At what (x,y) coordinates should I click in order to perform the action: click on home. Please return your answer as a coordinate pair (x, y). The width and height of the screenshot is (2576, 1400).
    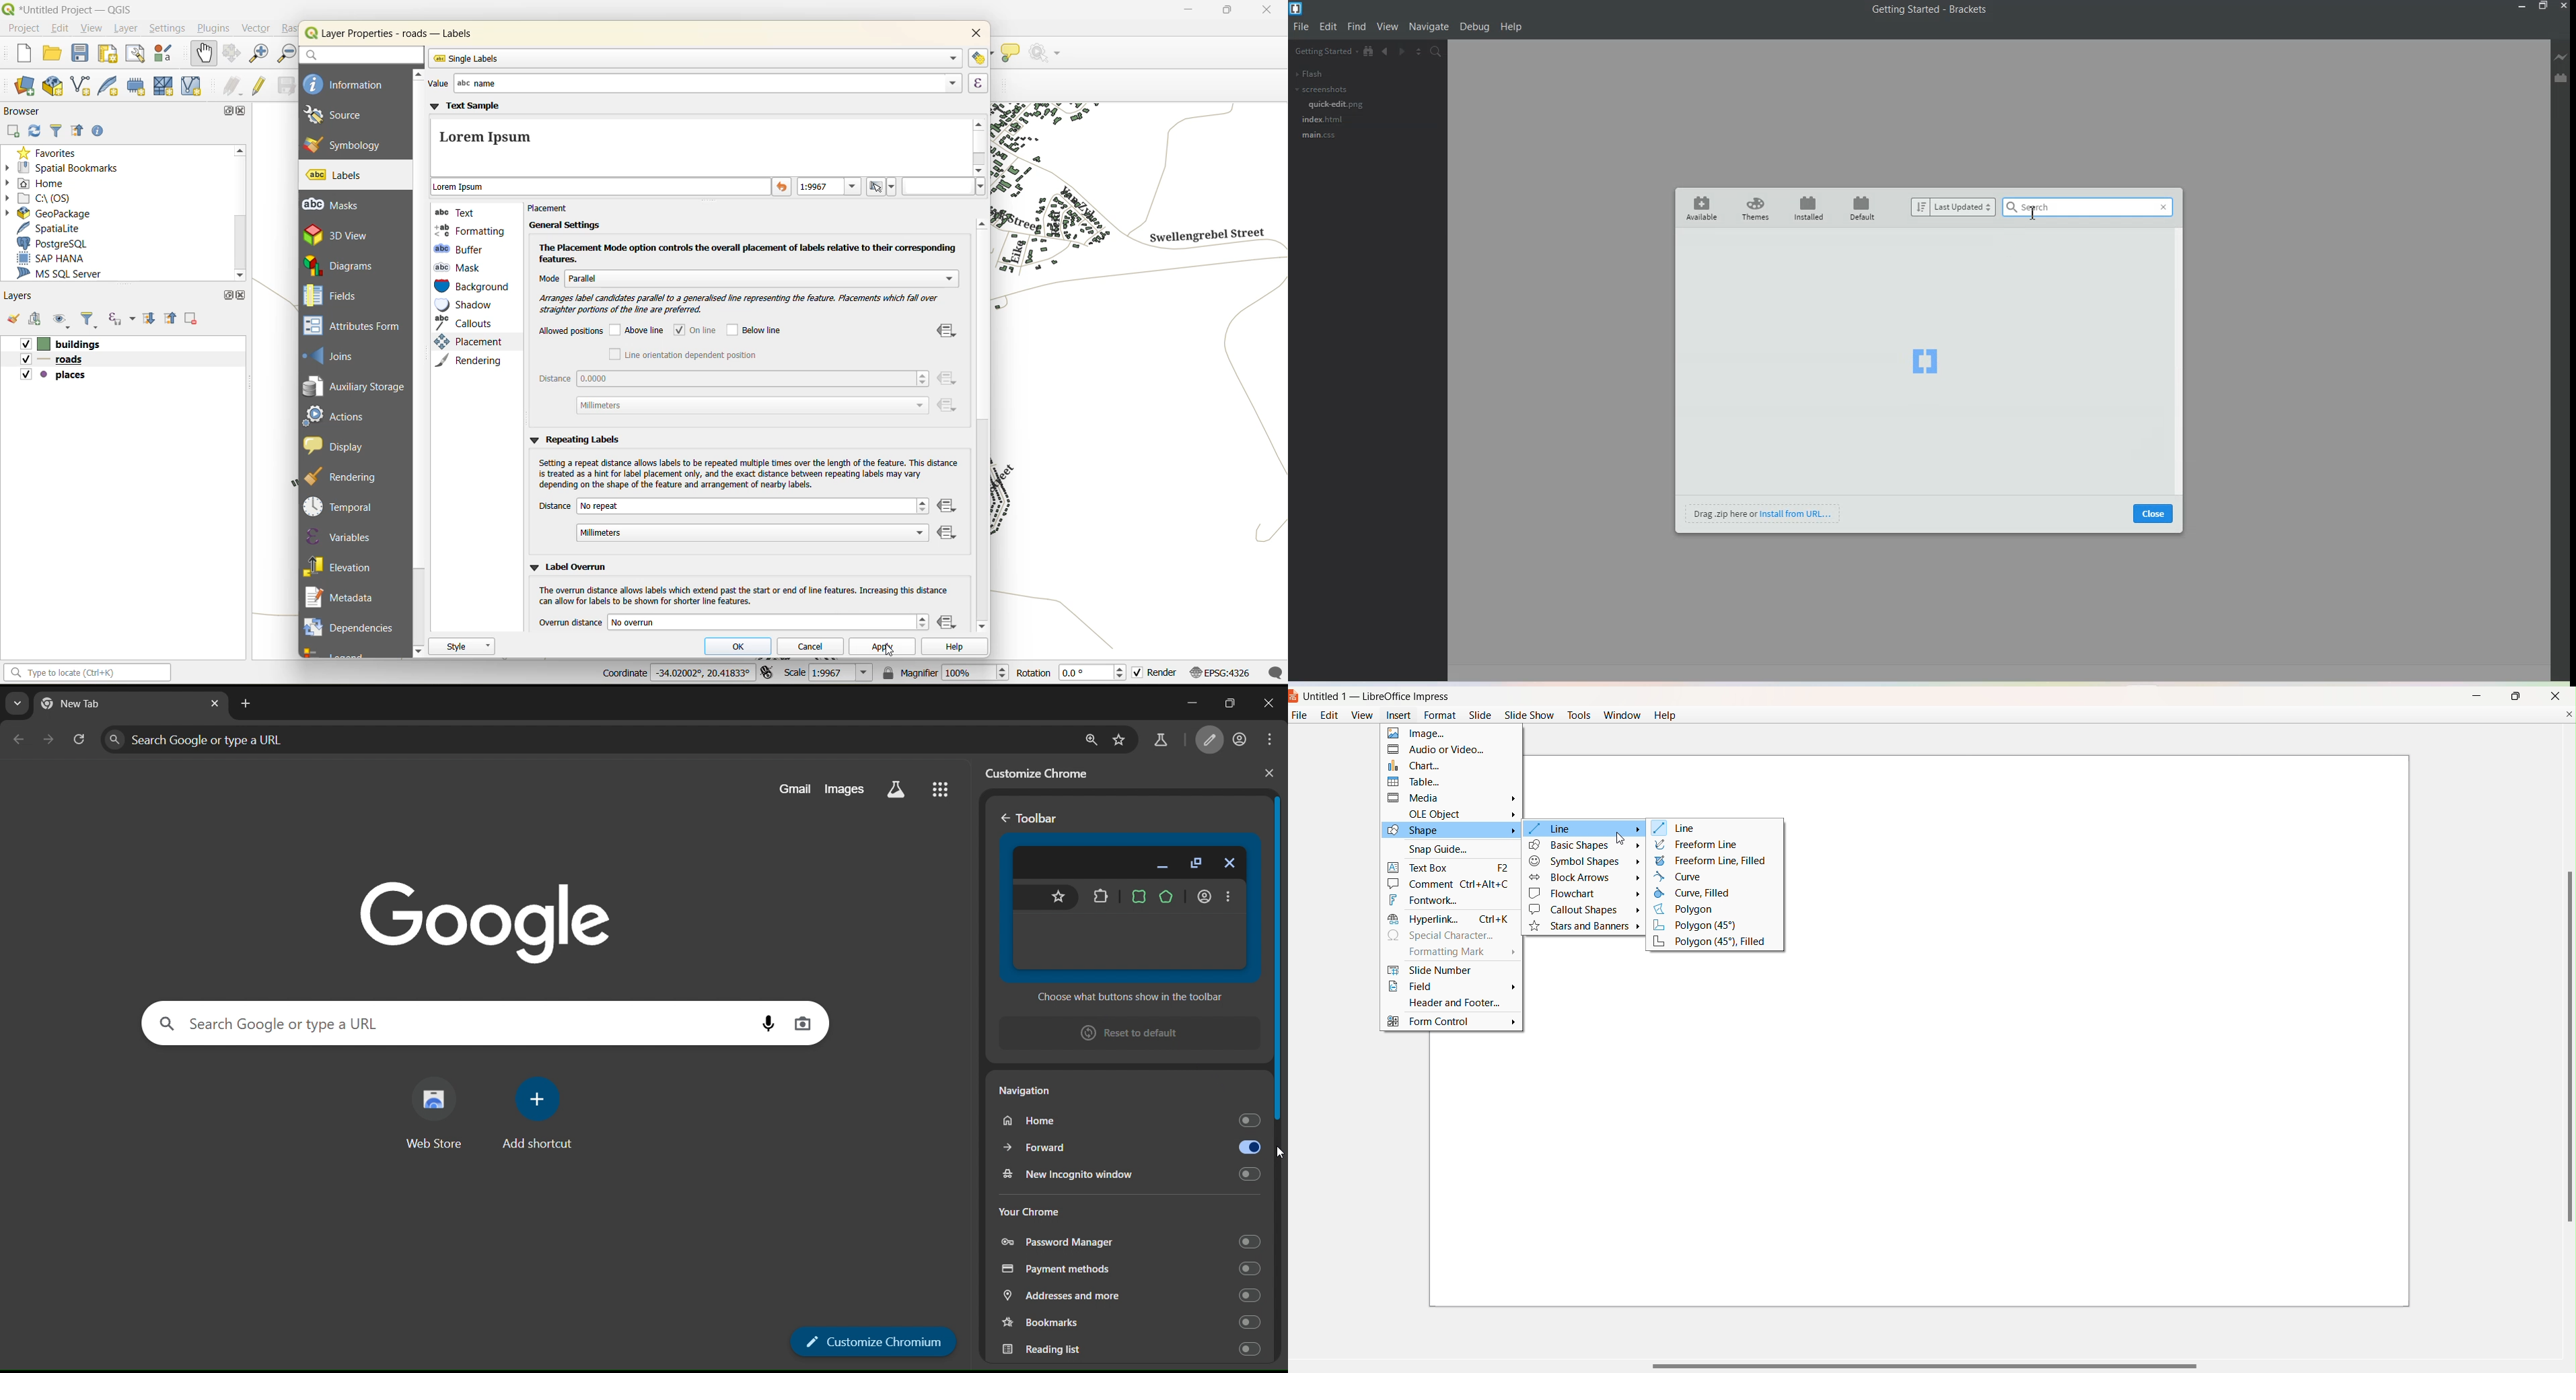
    Looking at the image, I should click on (1130, 1118).